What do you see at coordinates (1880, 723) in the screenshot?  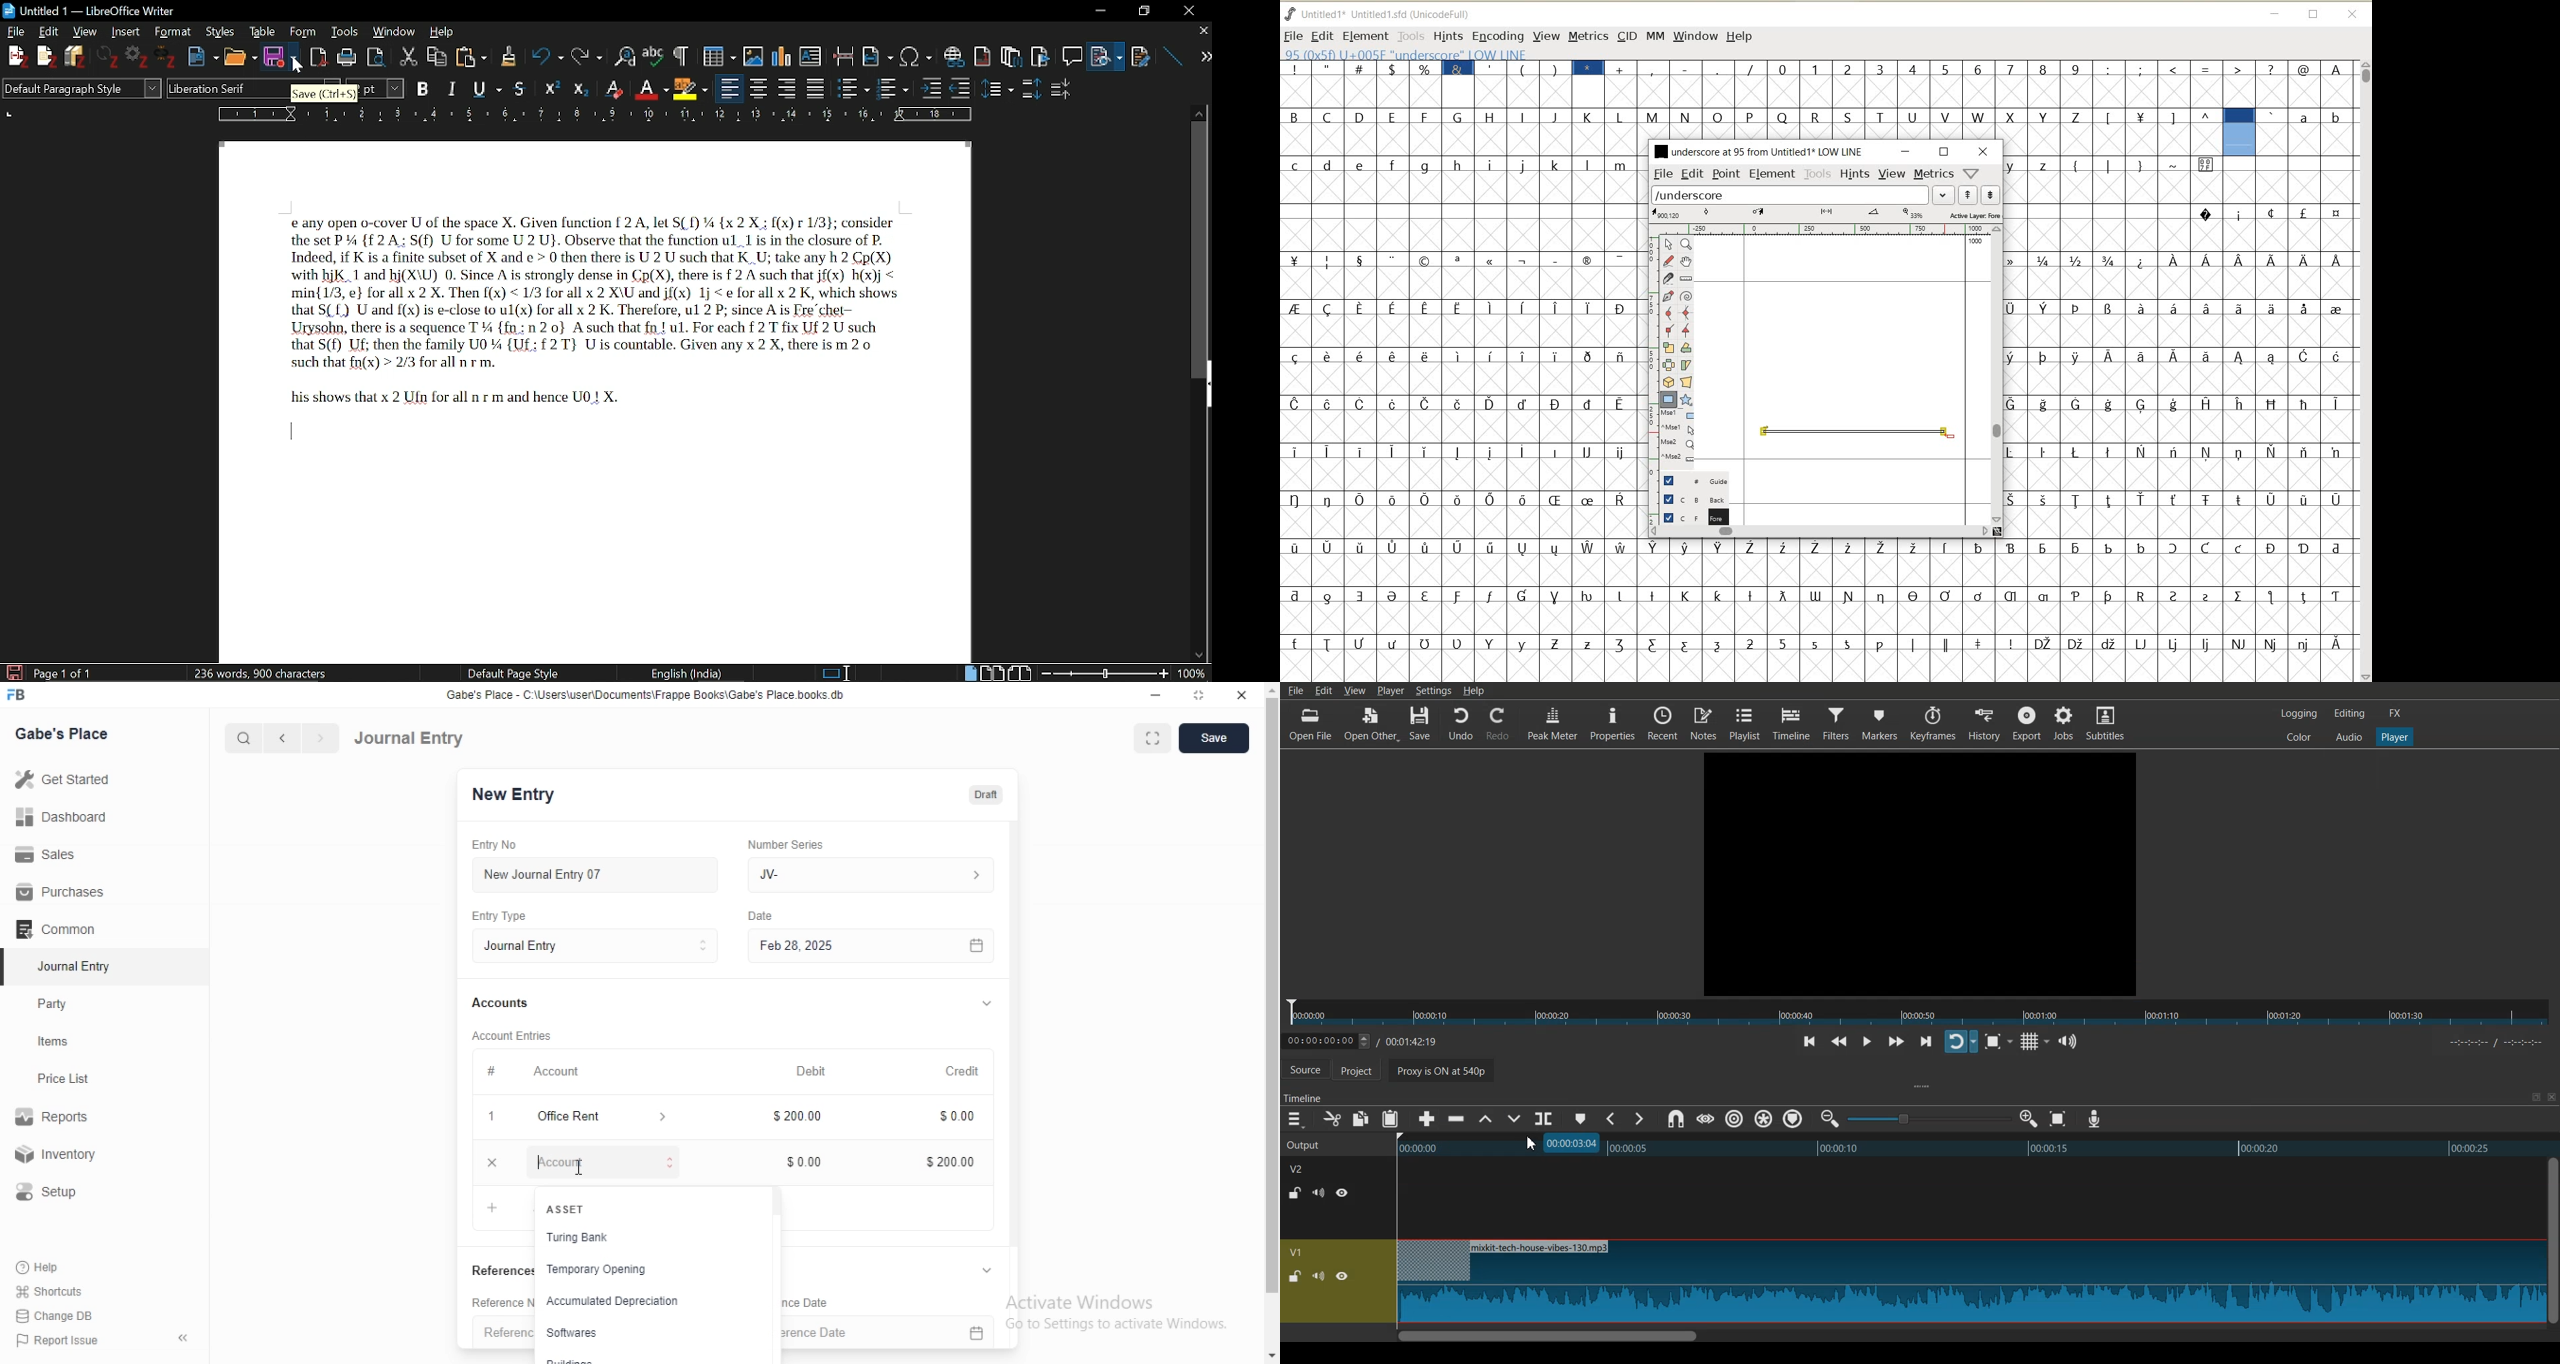 I see `Markers` at bounding box center [1880, 723].